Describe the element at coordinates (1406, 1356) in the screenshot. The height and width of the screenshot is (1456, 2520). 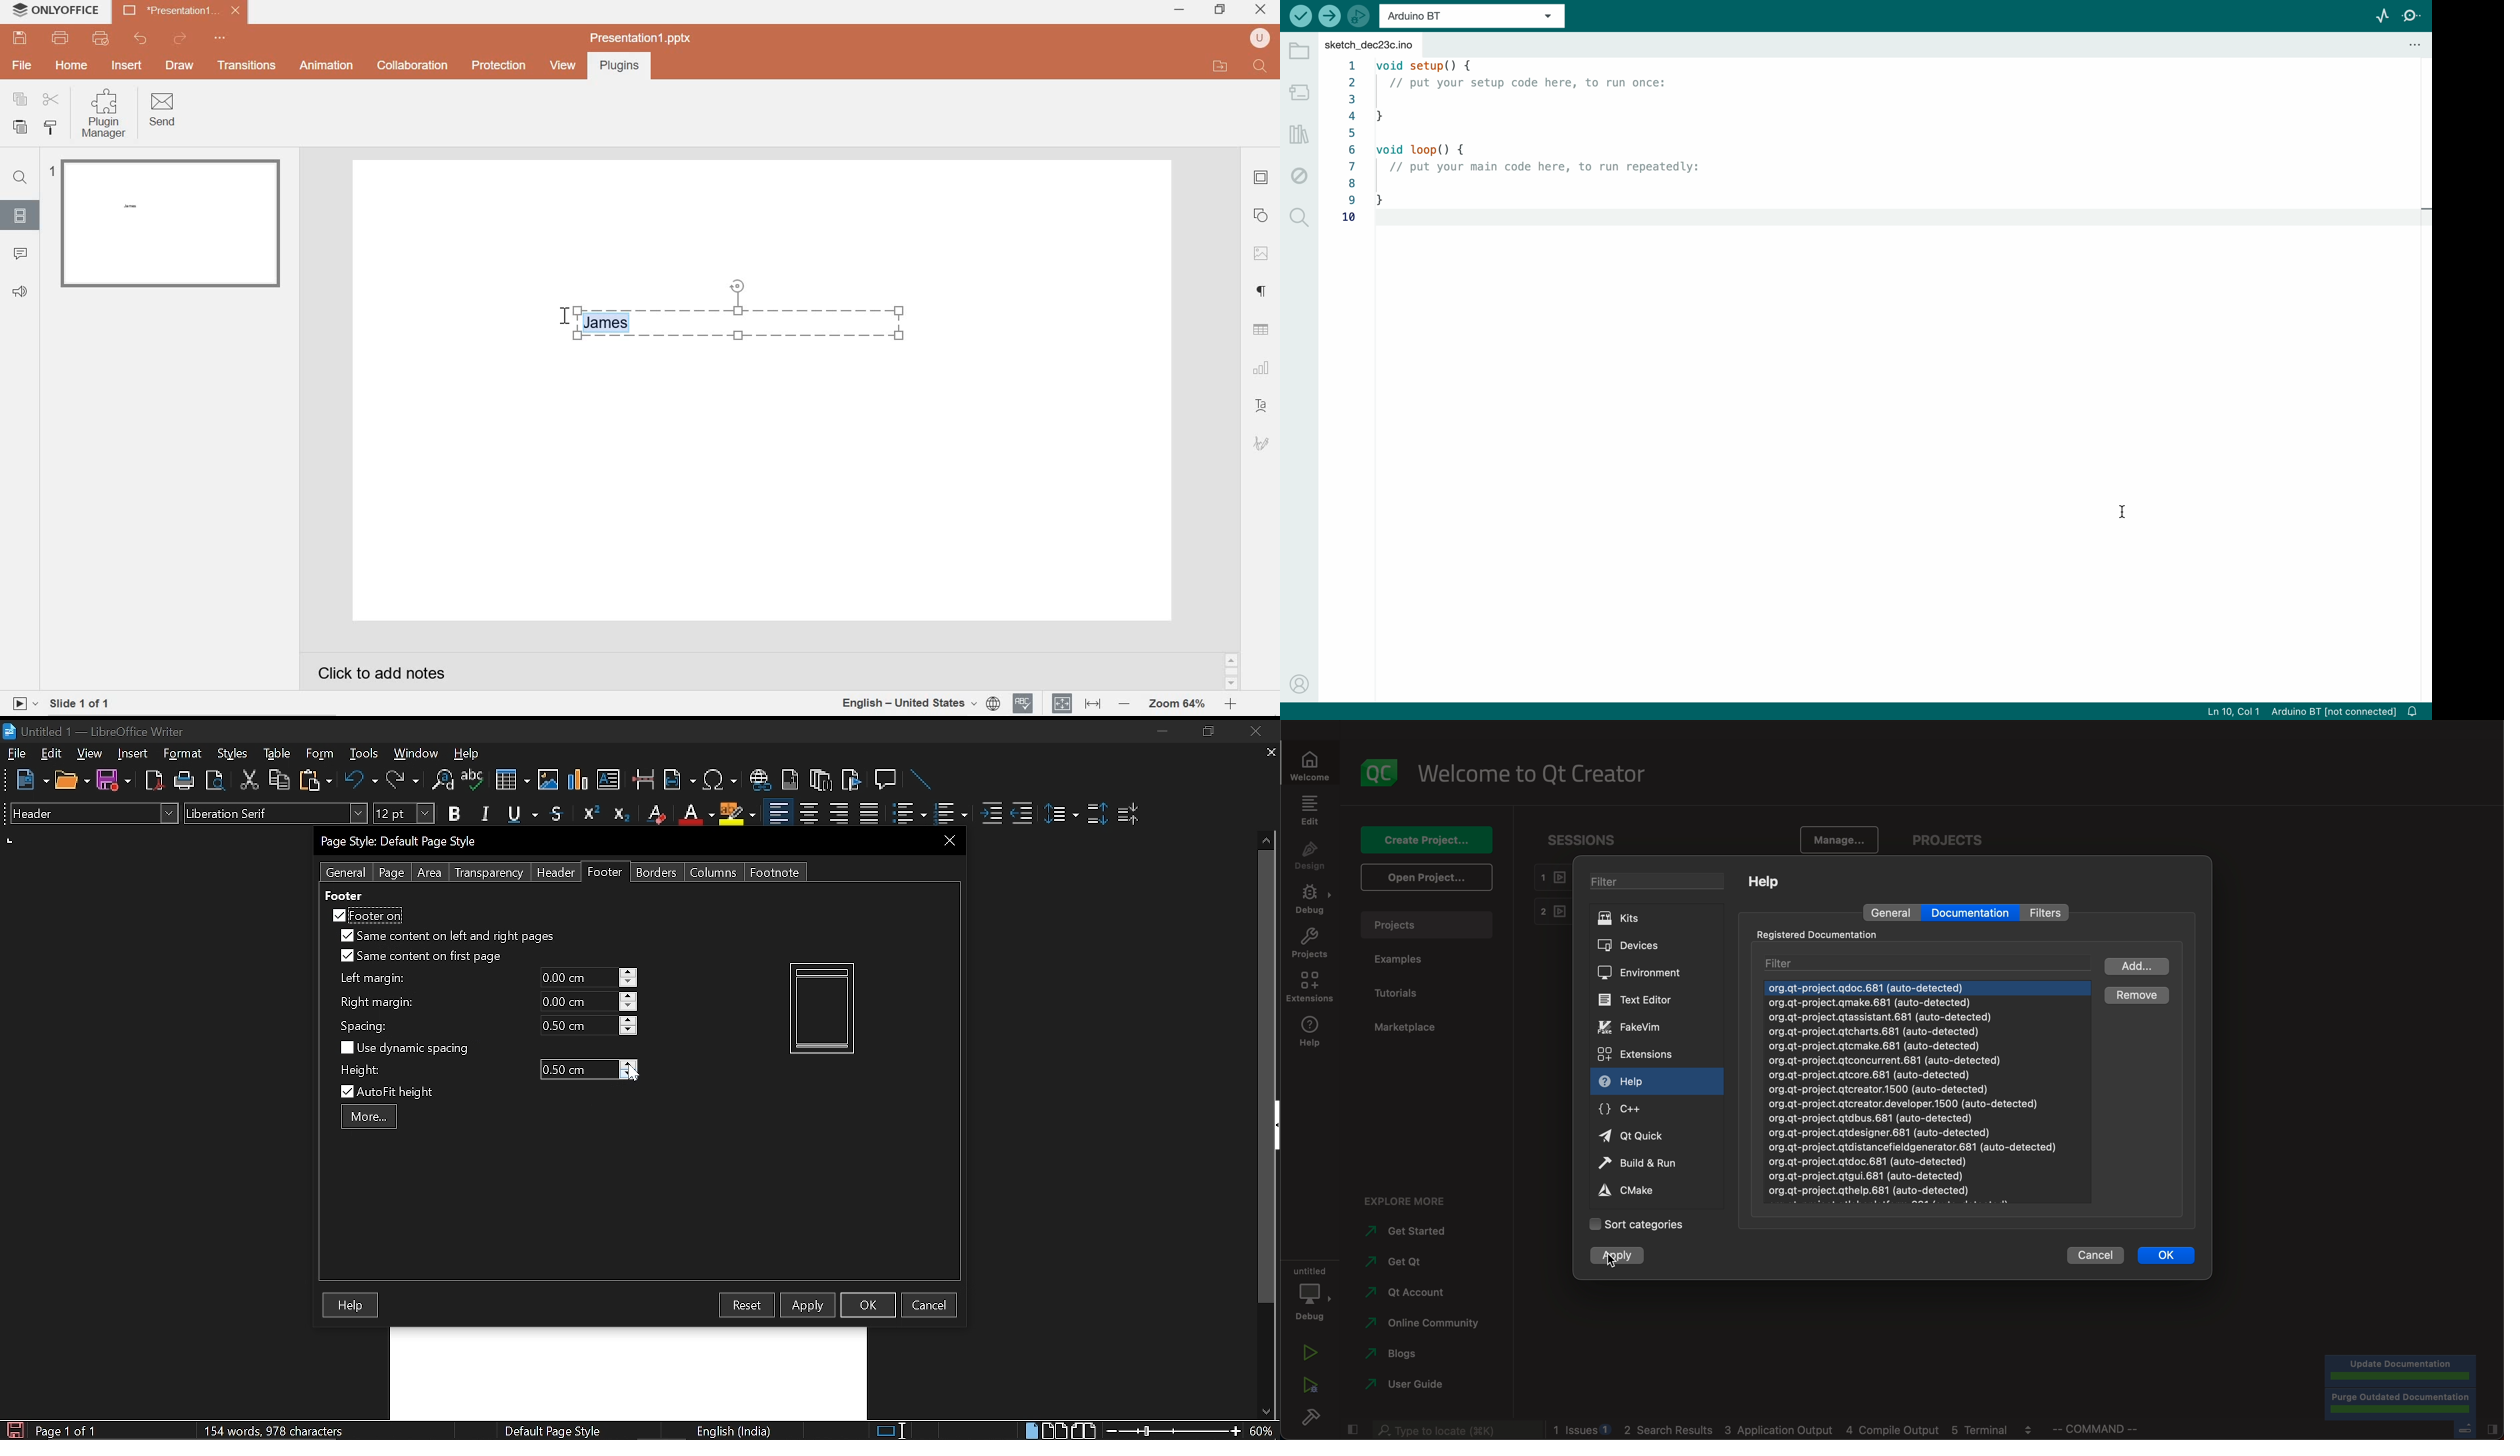
I see `blogs` at that location.